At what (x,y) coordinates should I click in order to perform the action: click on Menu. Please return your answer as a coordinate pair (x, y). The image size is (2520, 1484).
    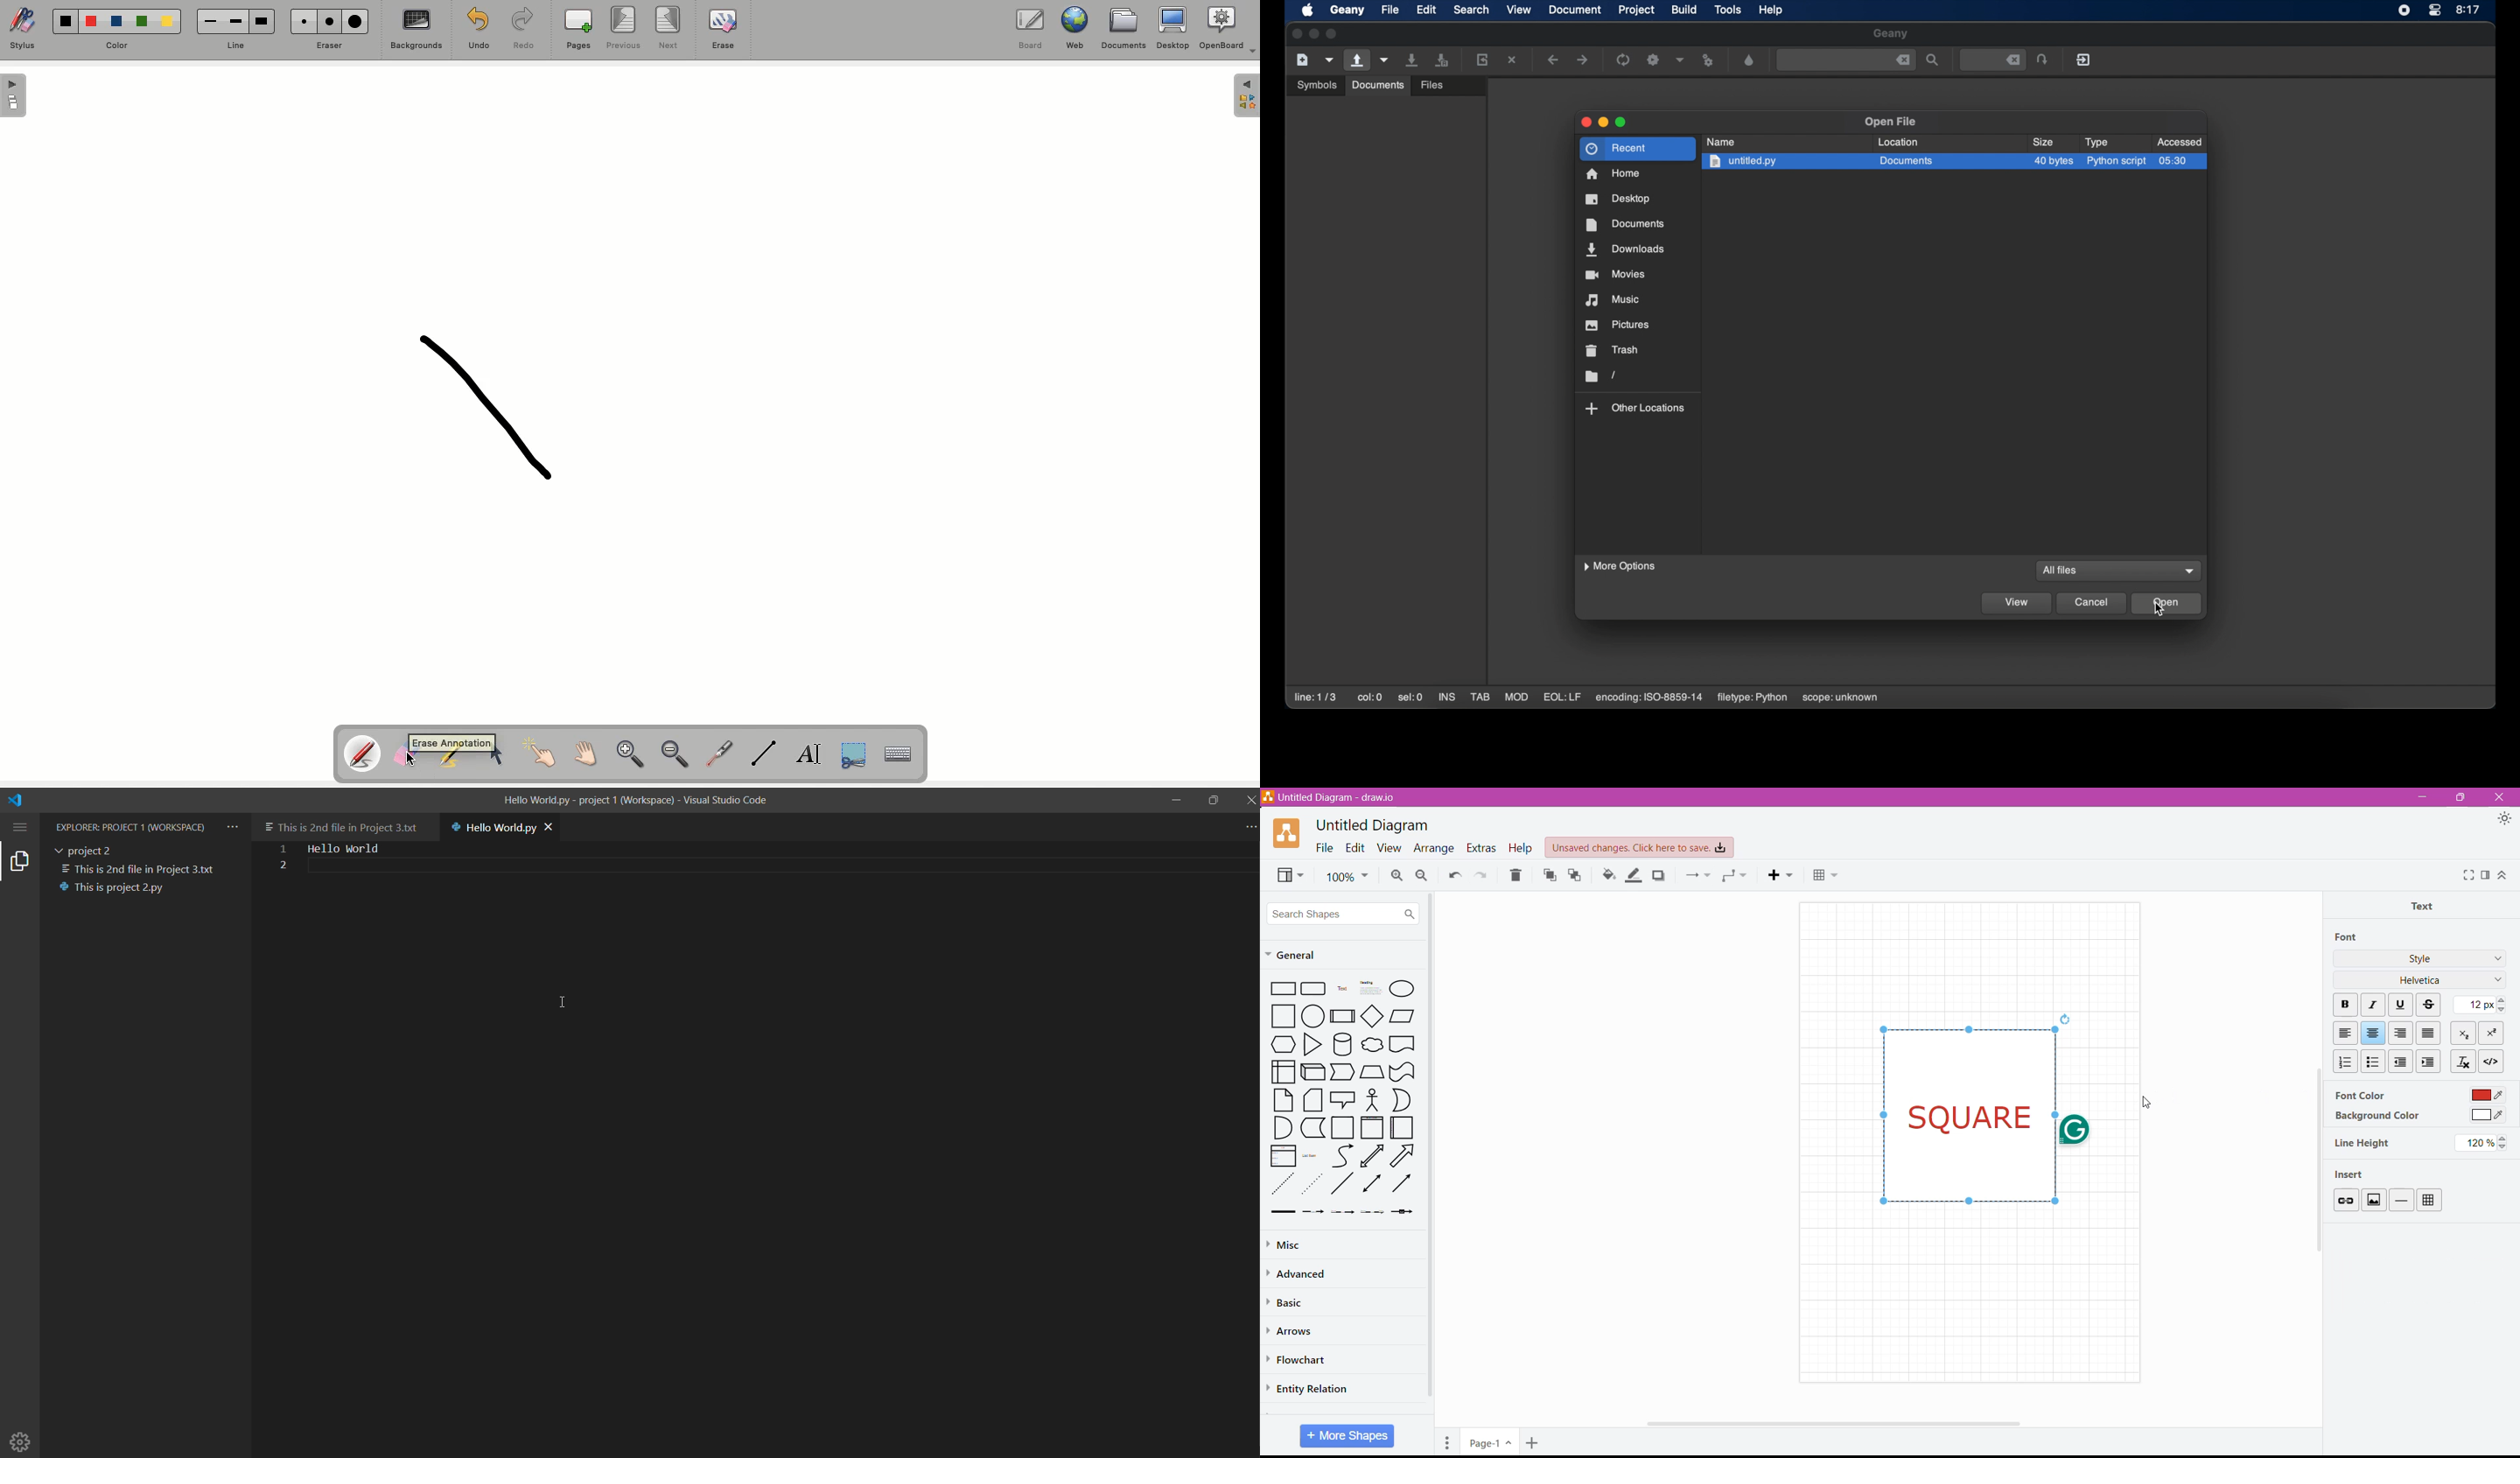
    Looking at the image, I should click on (1246, 97).